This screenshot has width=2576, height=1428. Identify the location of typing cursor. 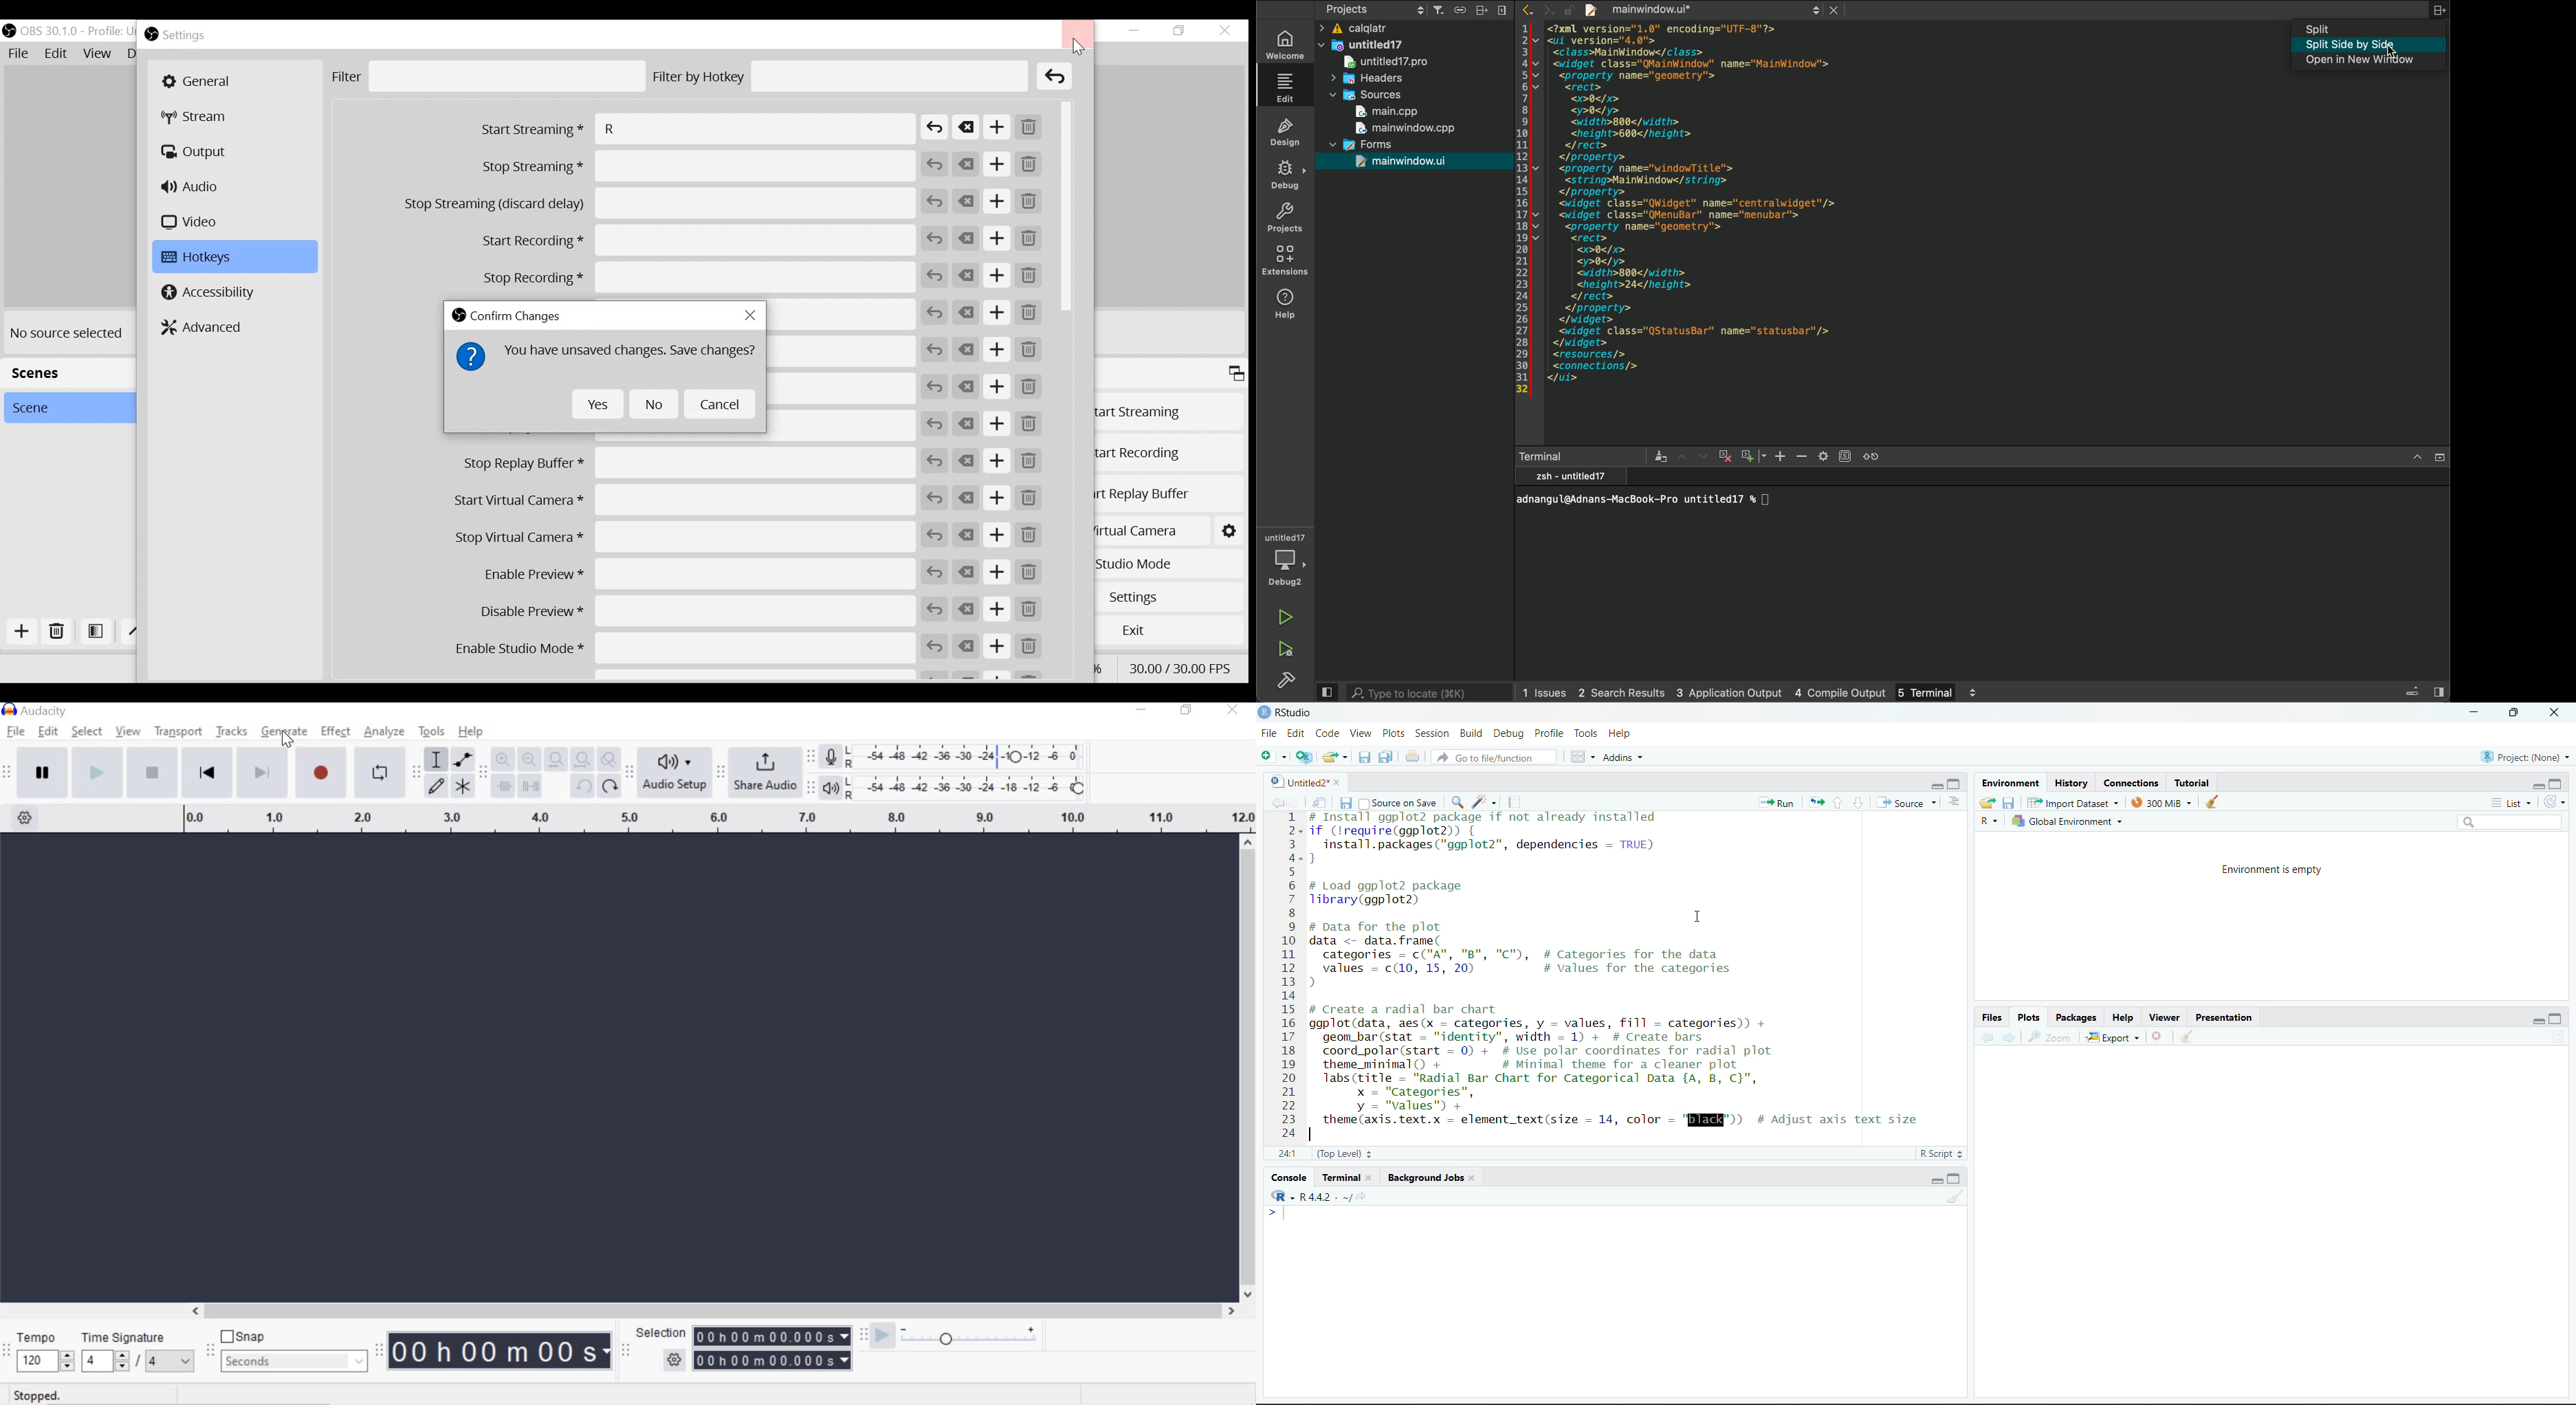
(1279, 1216).